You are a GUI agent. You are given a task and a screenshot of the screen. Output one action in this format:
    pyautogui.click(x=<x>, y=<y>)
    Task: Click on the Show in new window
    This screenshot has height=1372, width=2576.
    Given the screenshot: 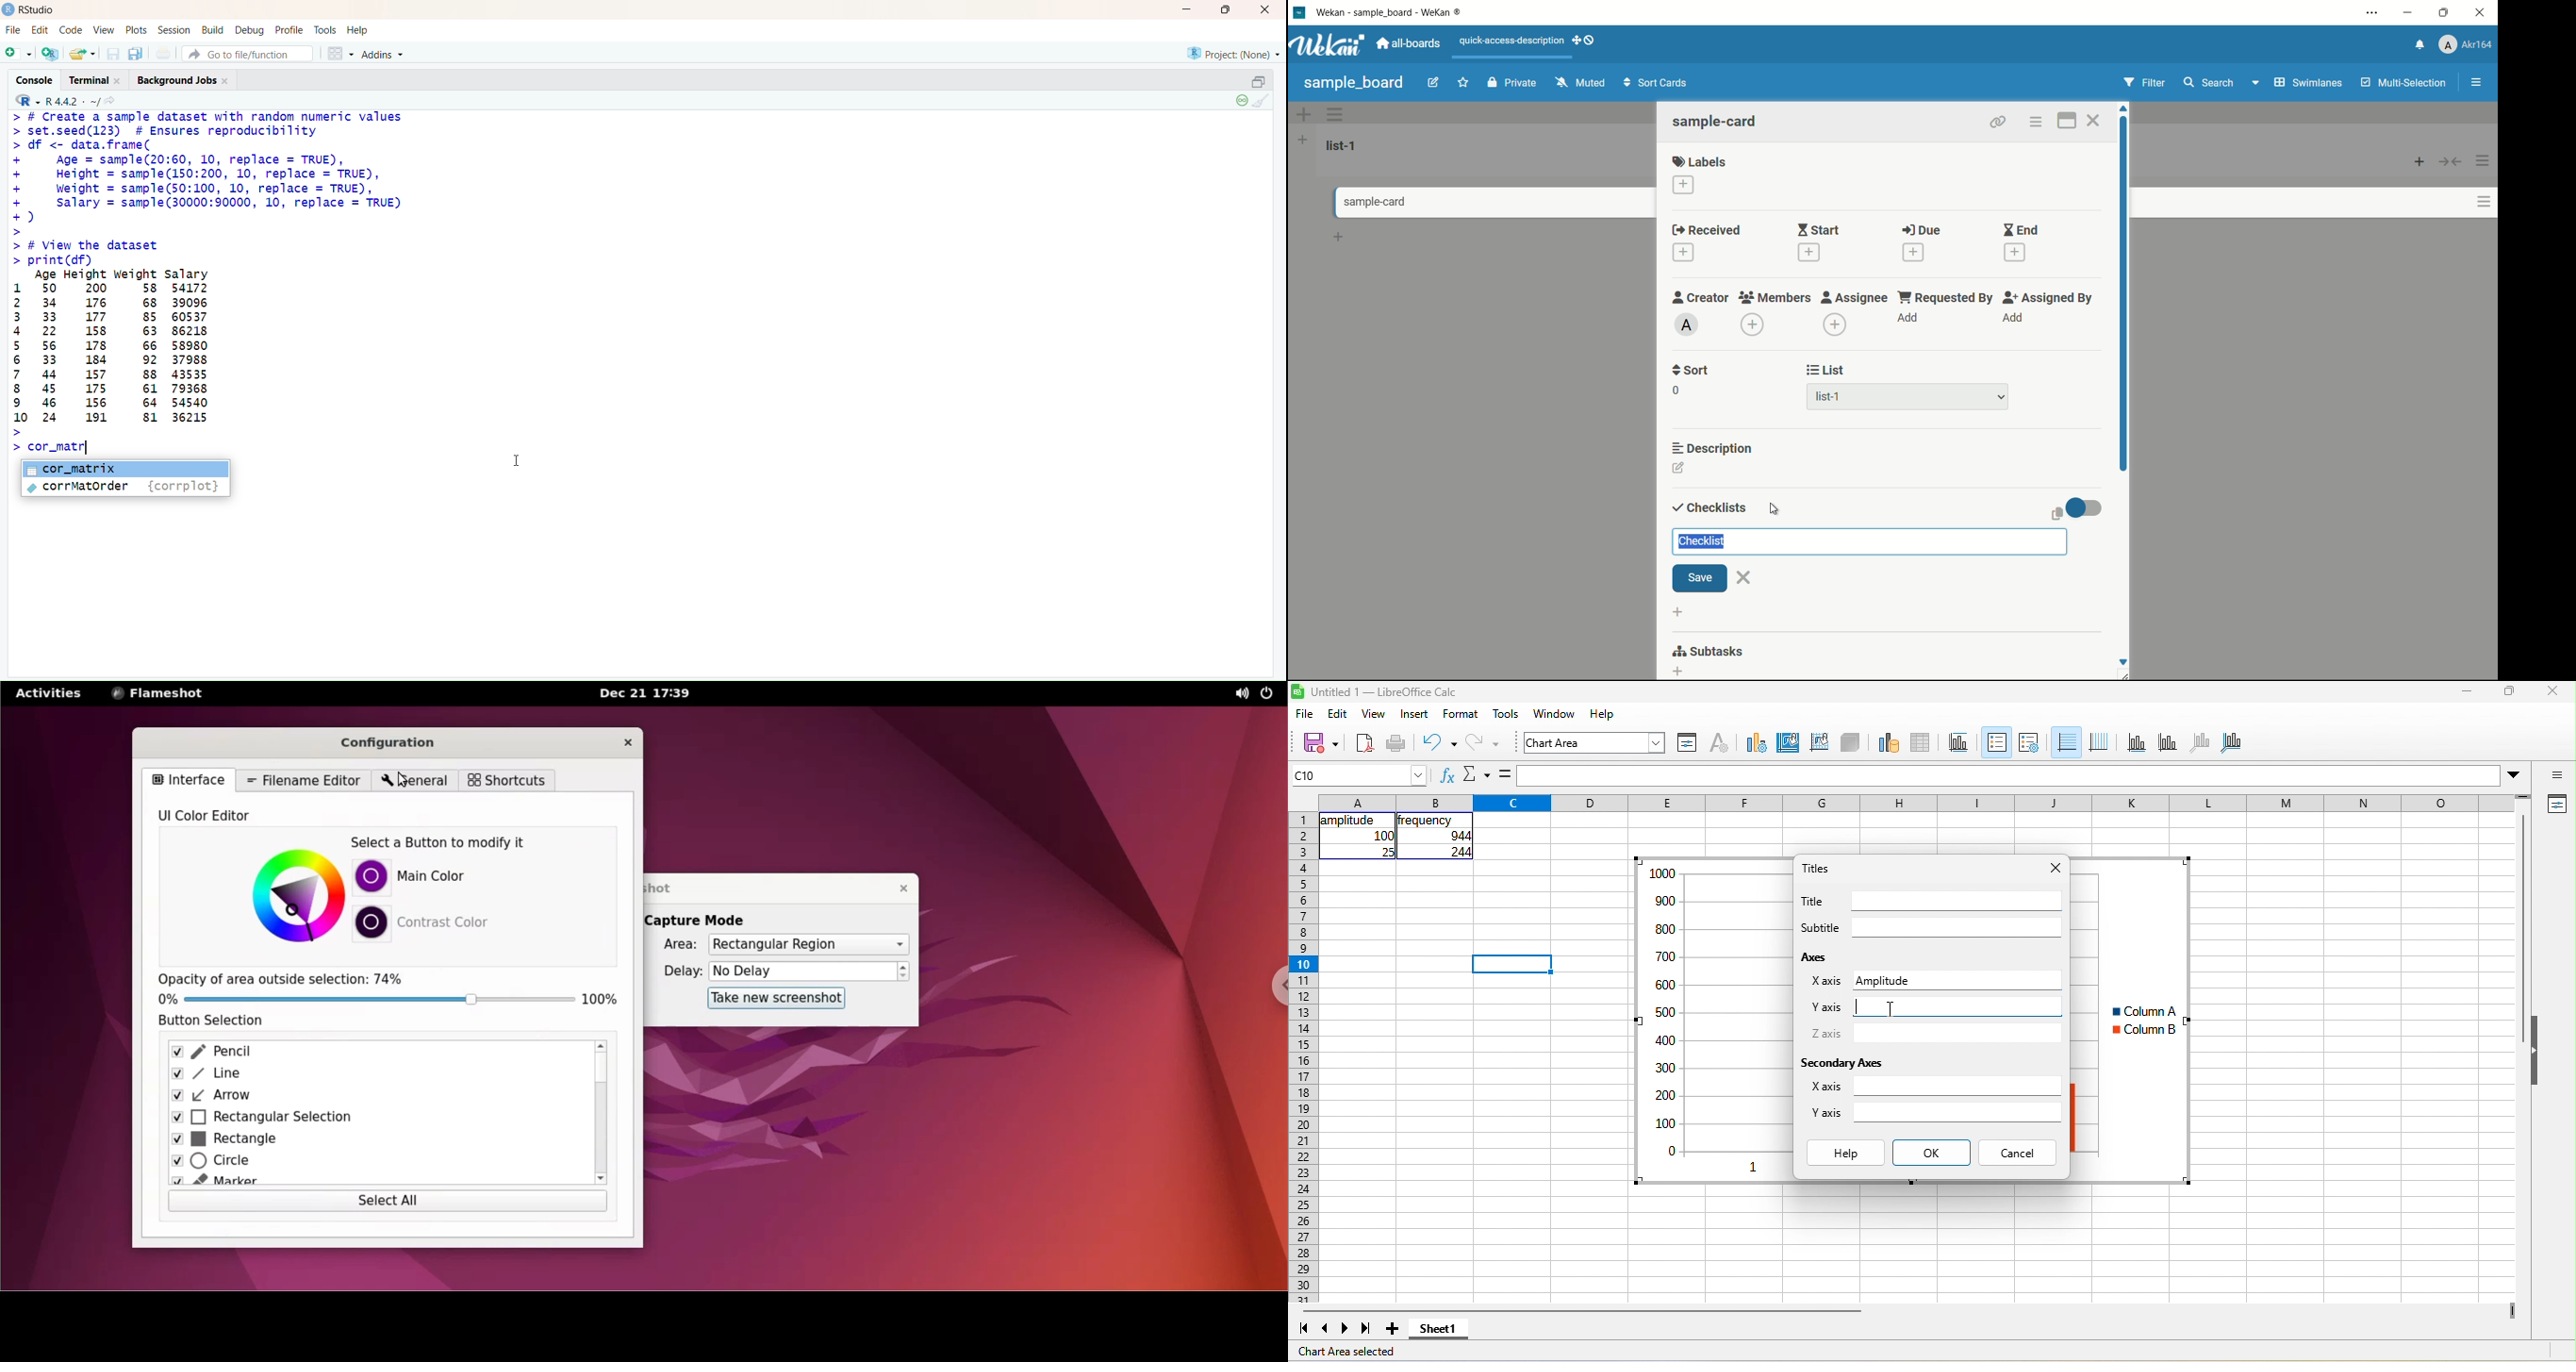 What is the action you would take?
    pyautogui.click(x=115, y=101)
    